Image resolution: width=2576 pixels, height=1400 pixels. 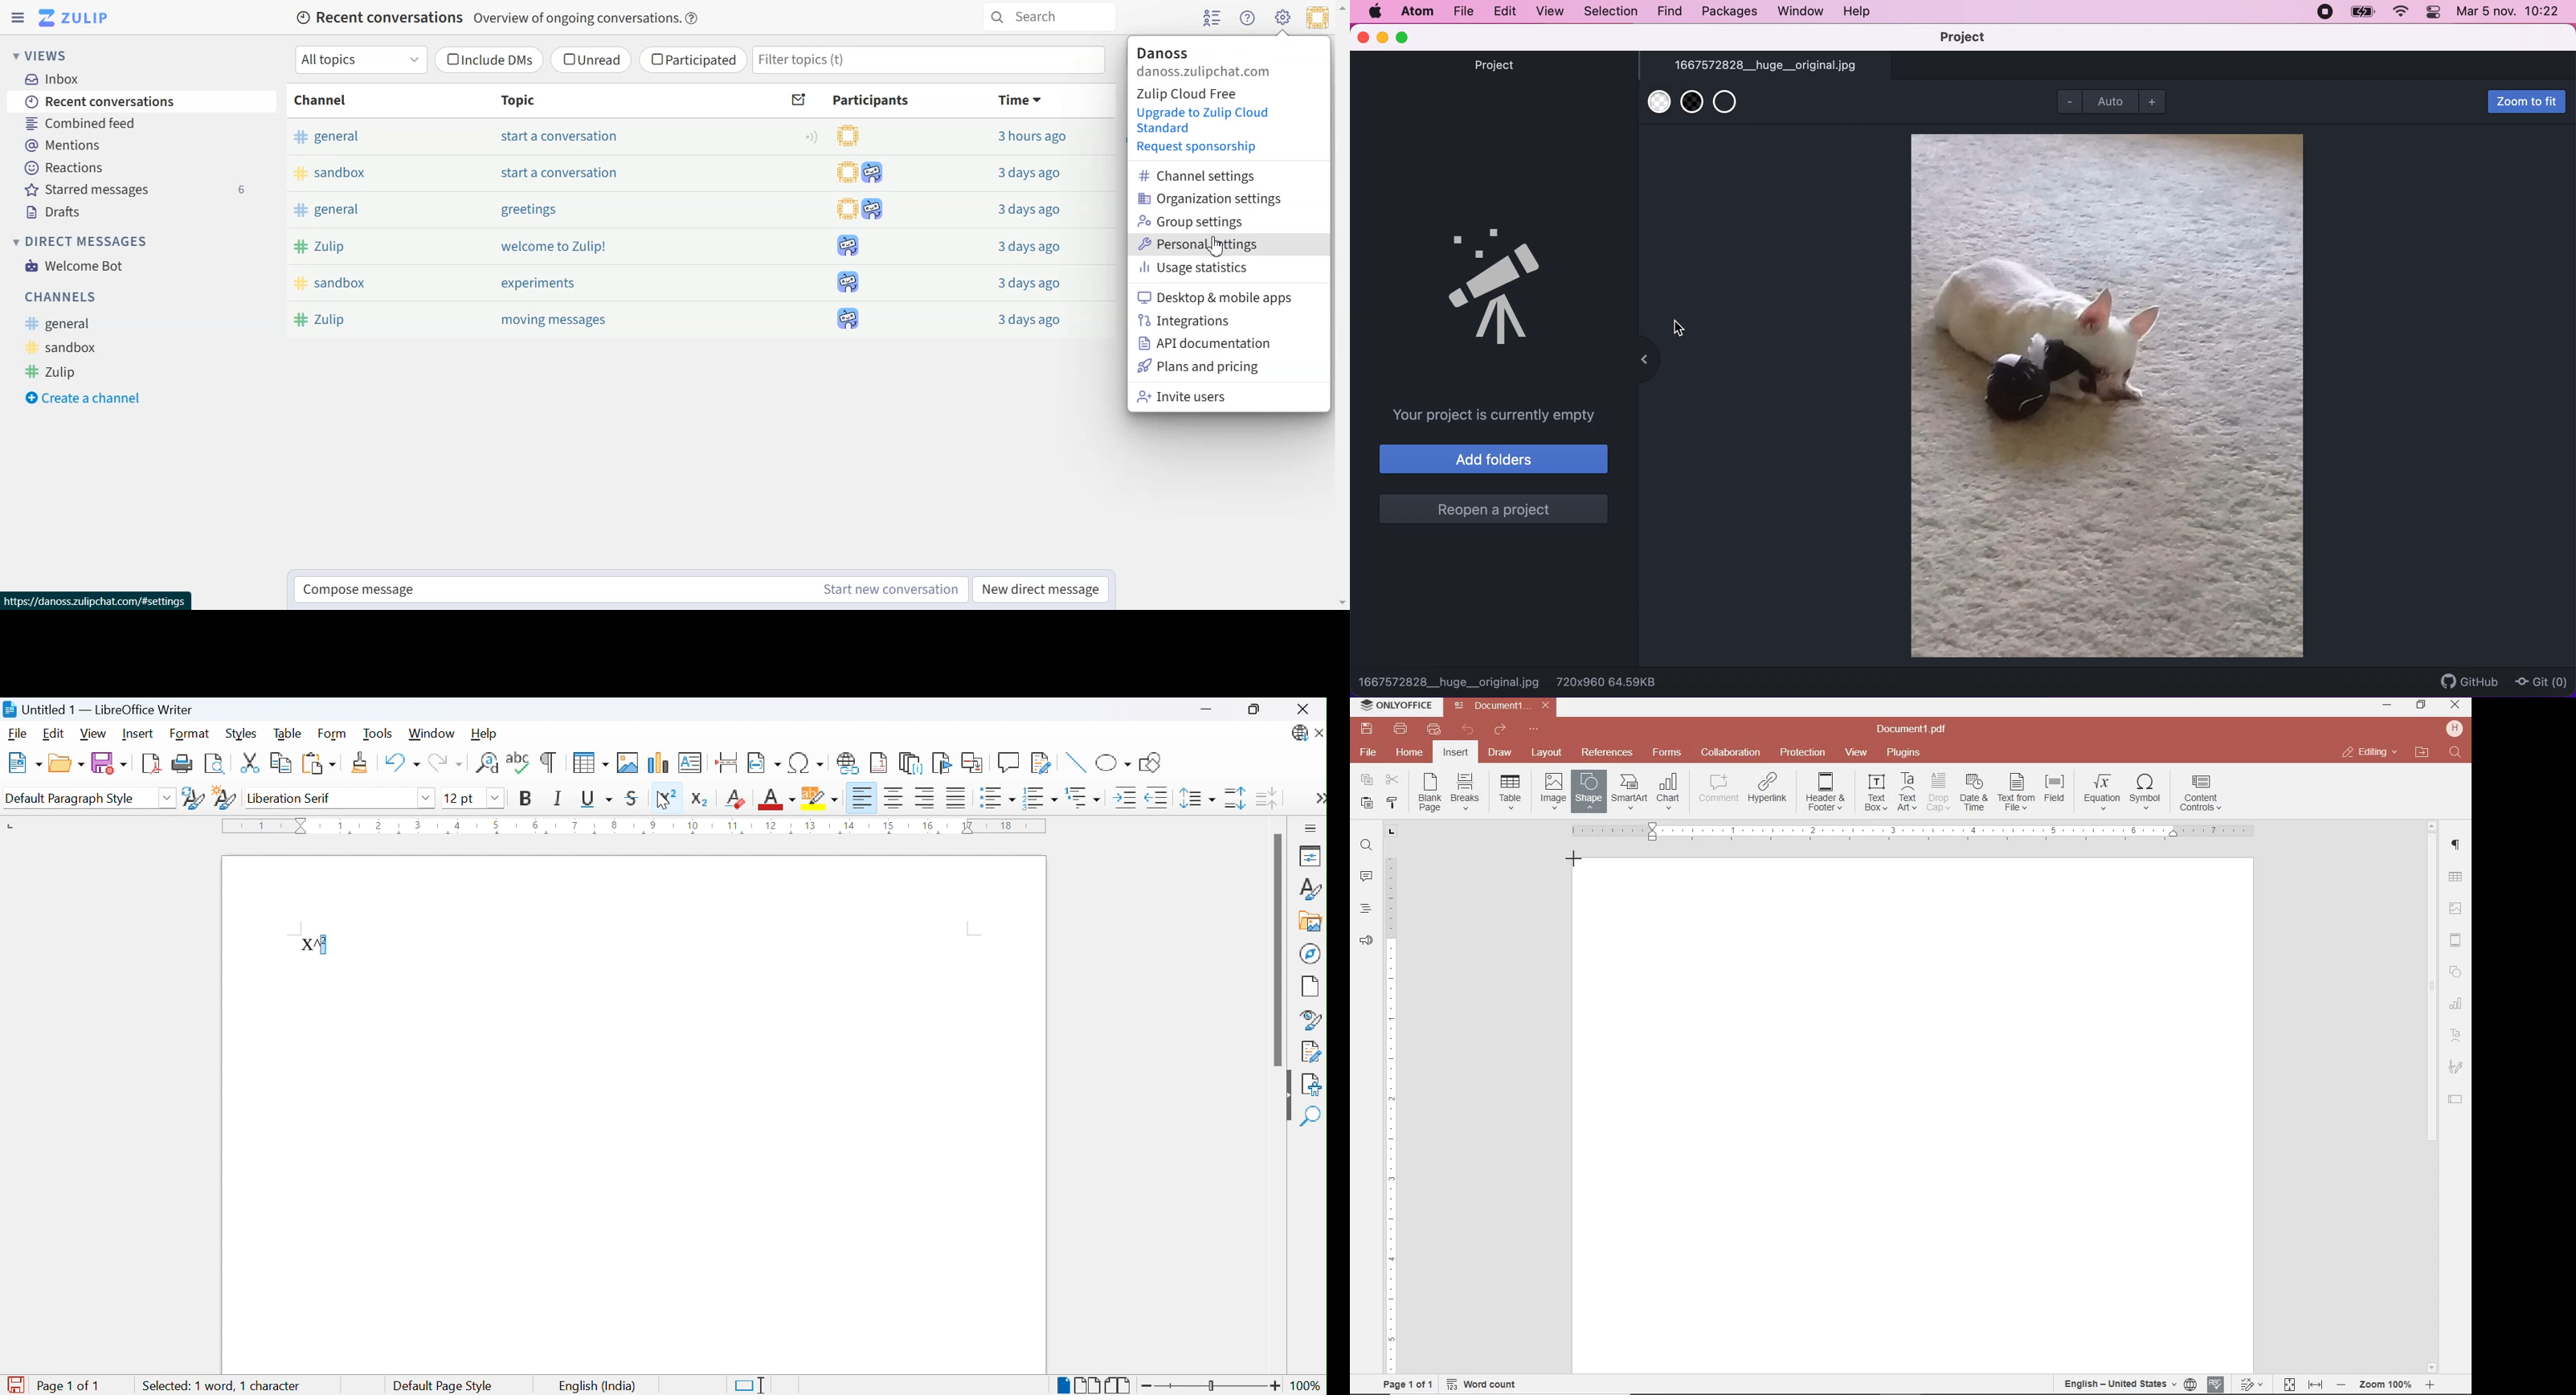 I want to click on scrollbar, so click(x=2430, y=1096).